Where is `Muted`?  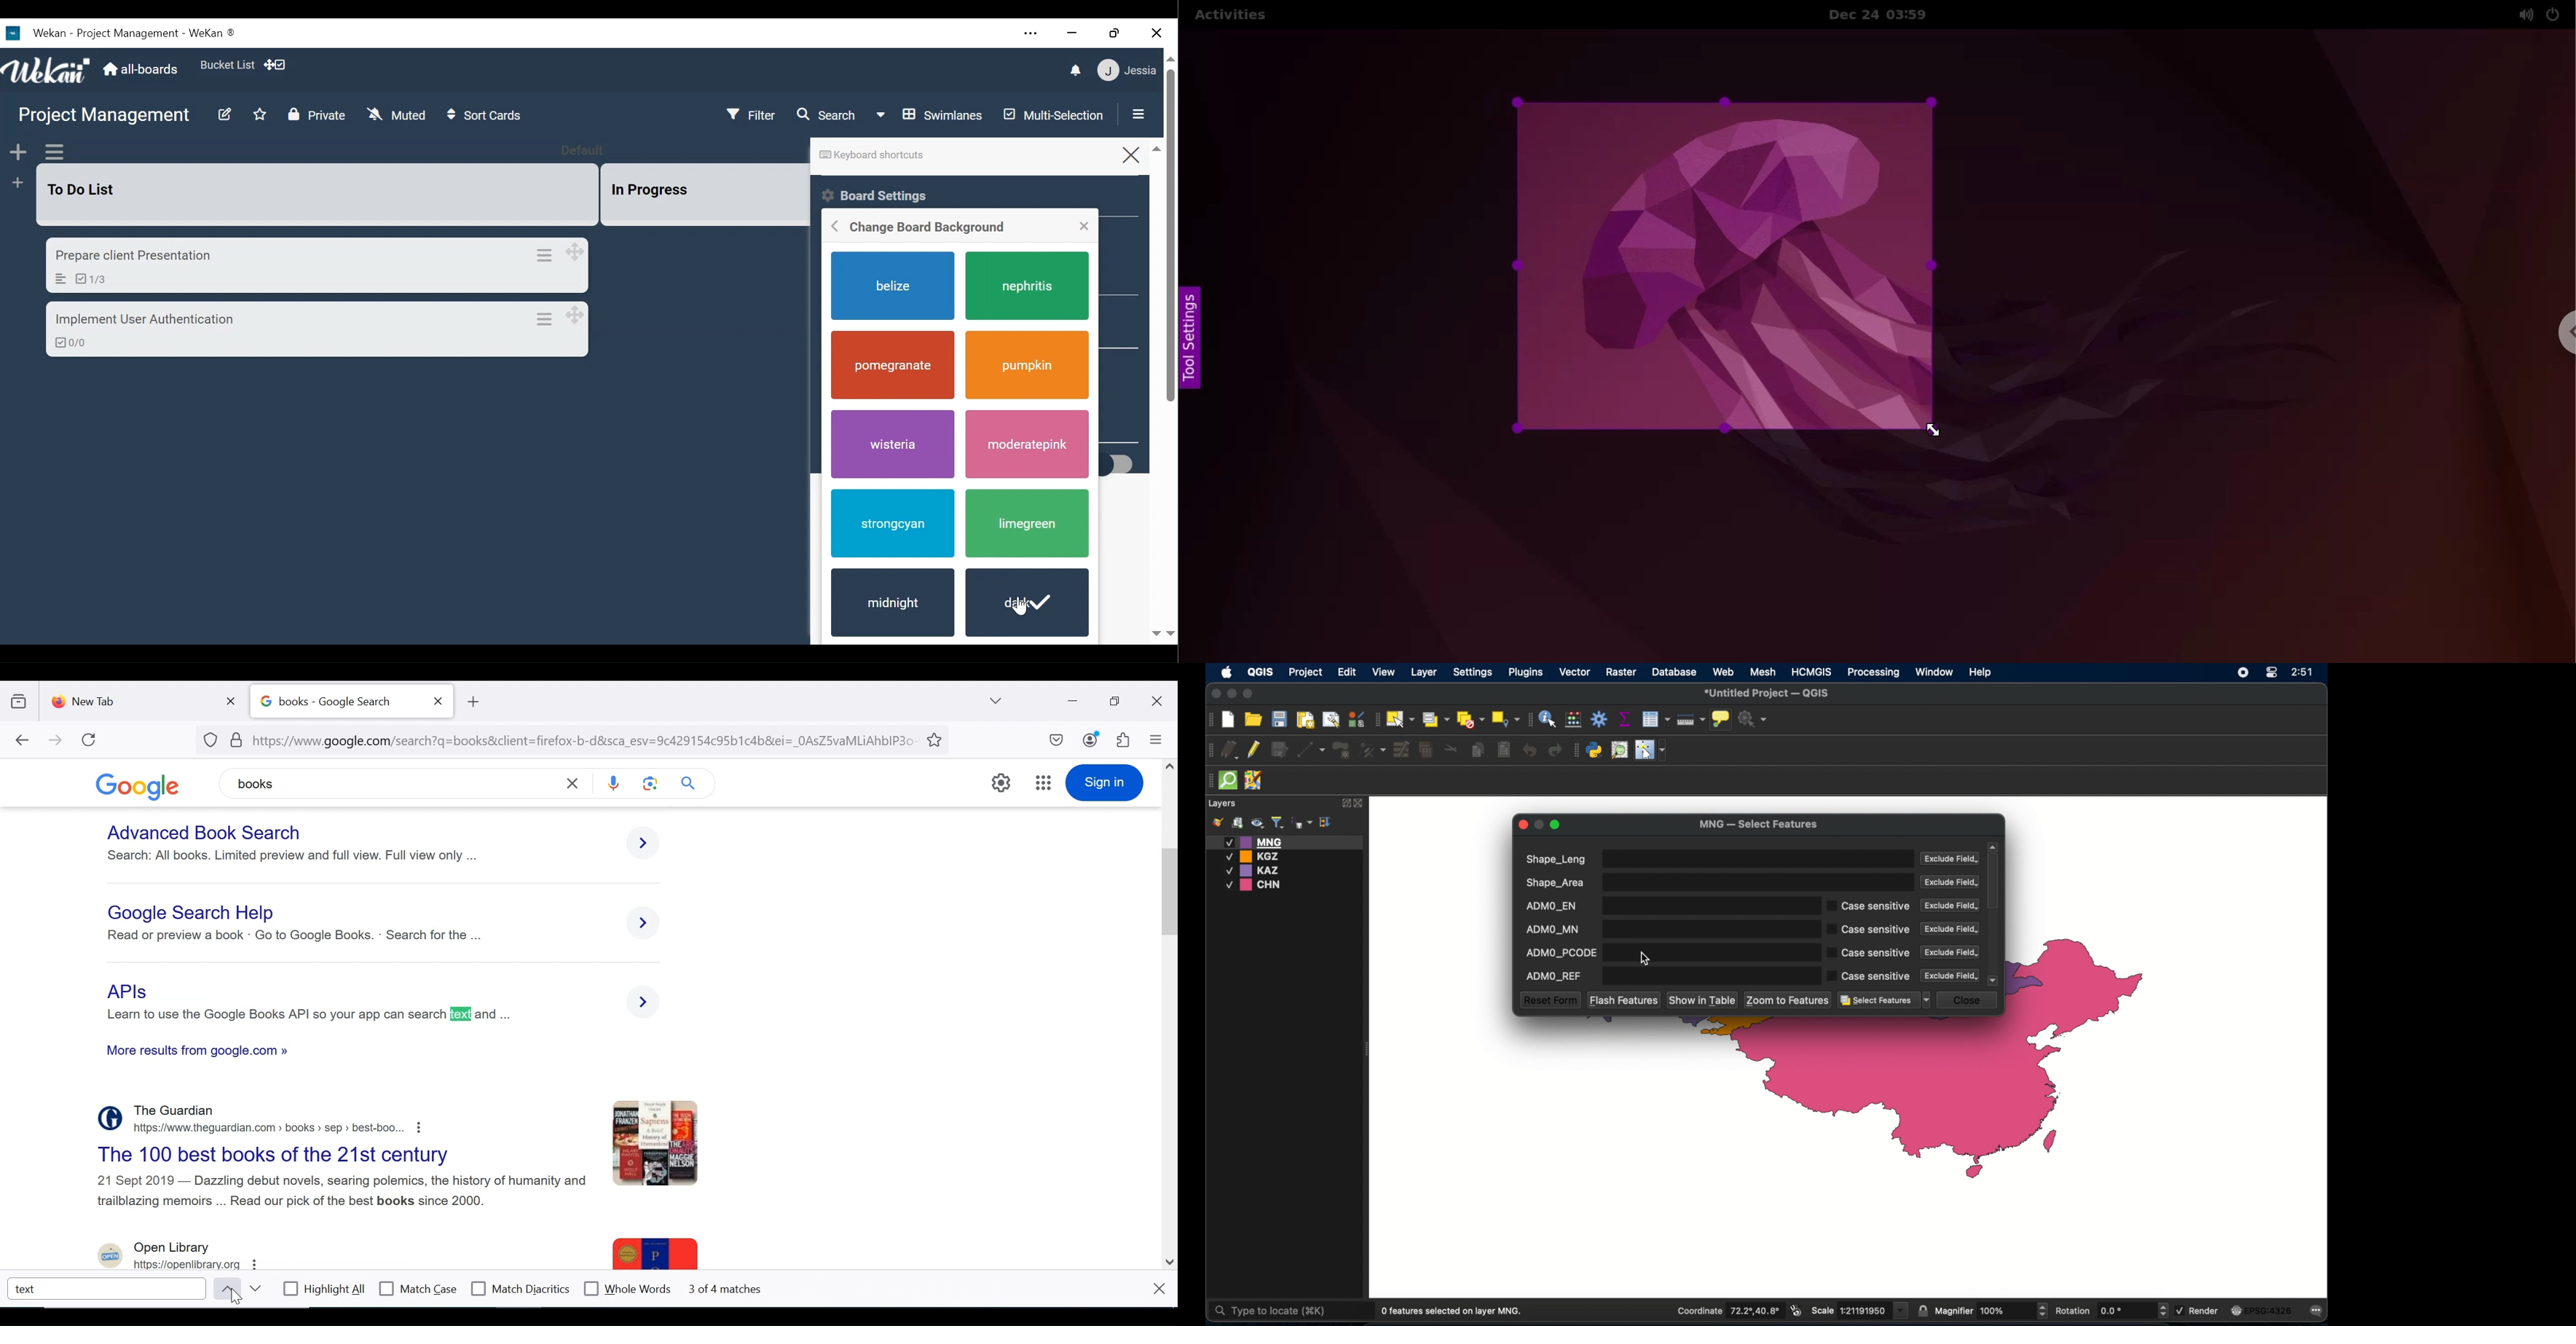
Muted is located at coordinates (396, 115).